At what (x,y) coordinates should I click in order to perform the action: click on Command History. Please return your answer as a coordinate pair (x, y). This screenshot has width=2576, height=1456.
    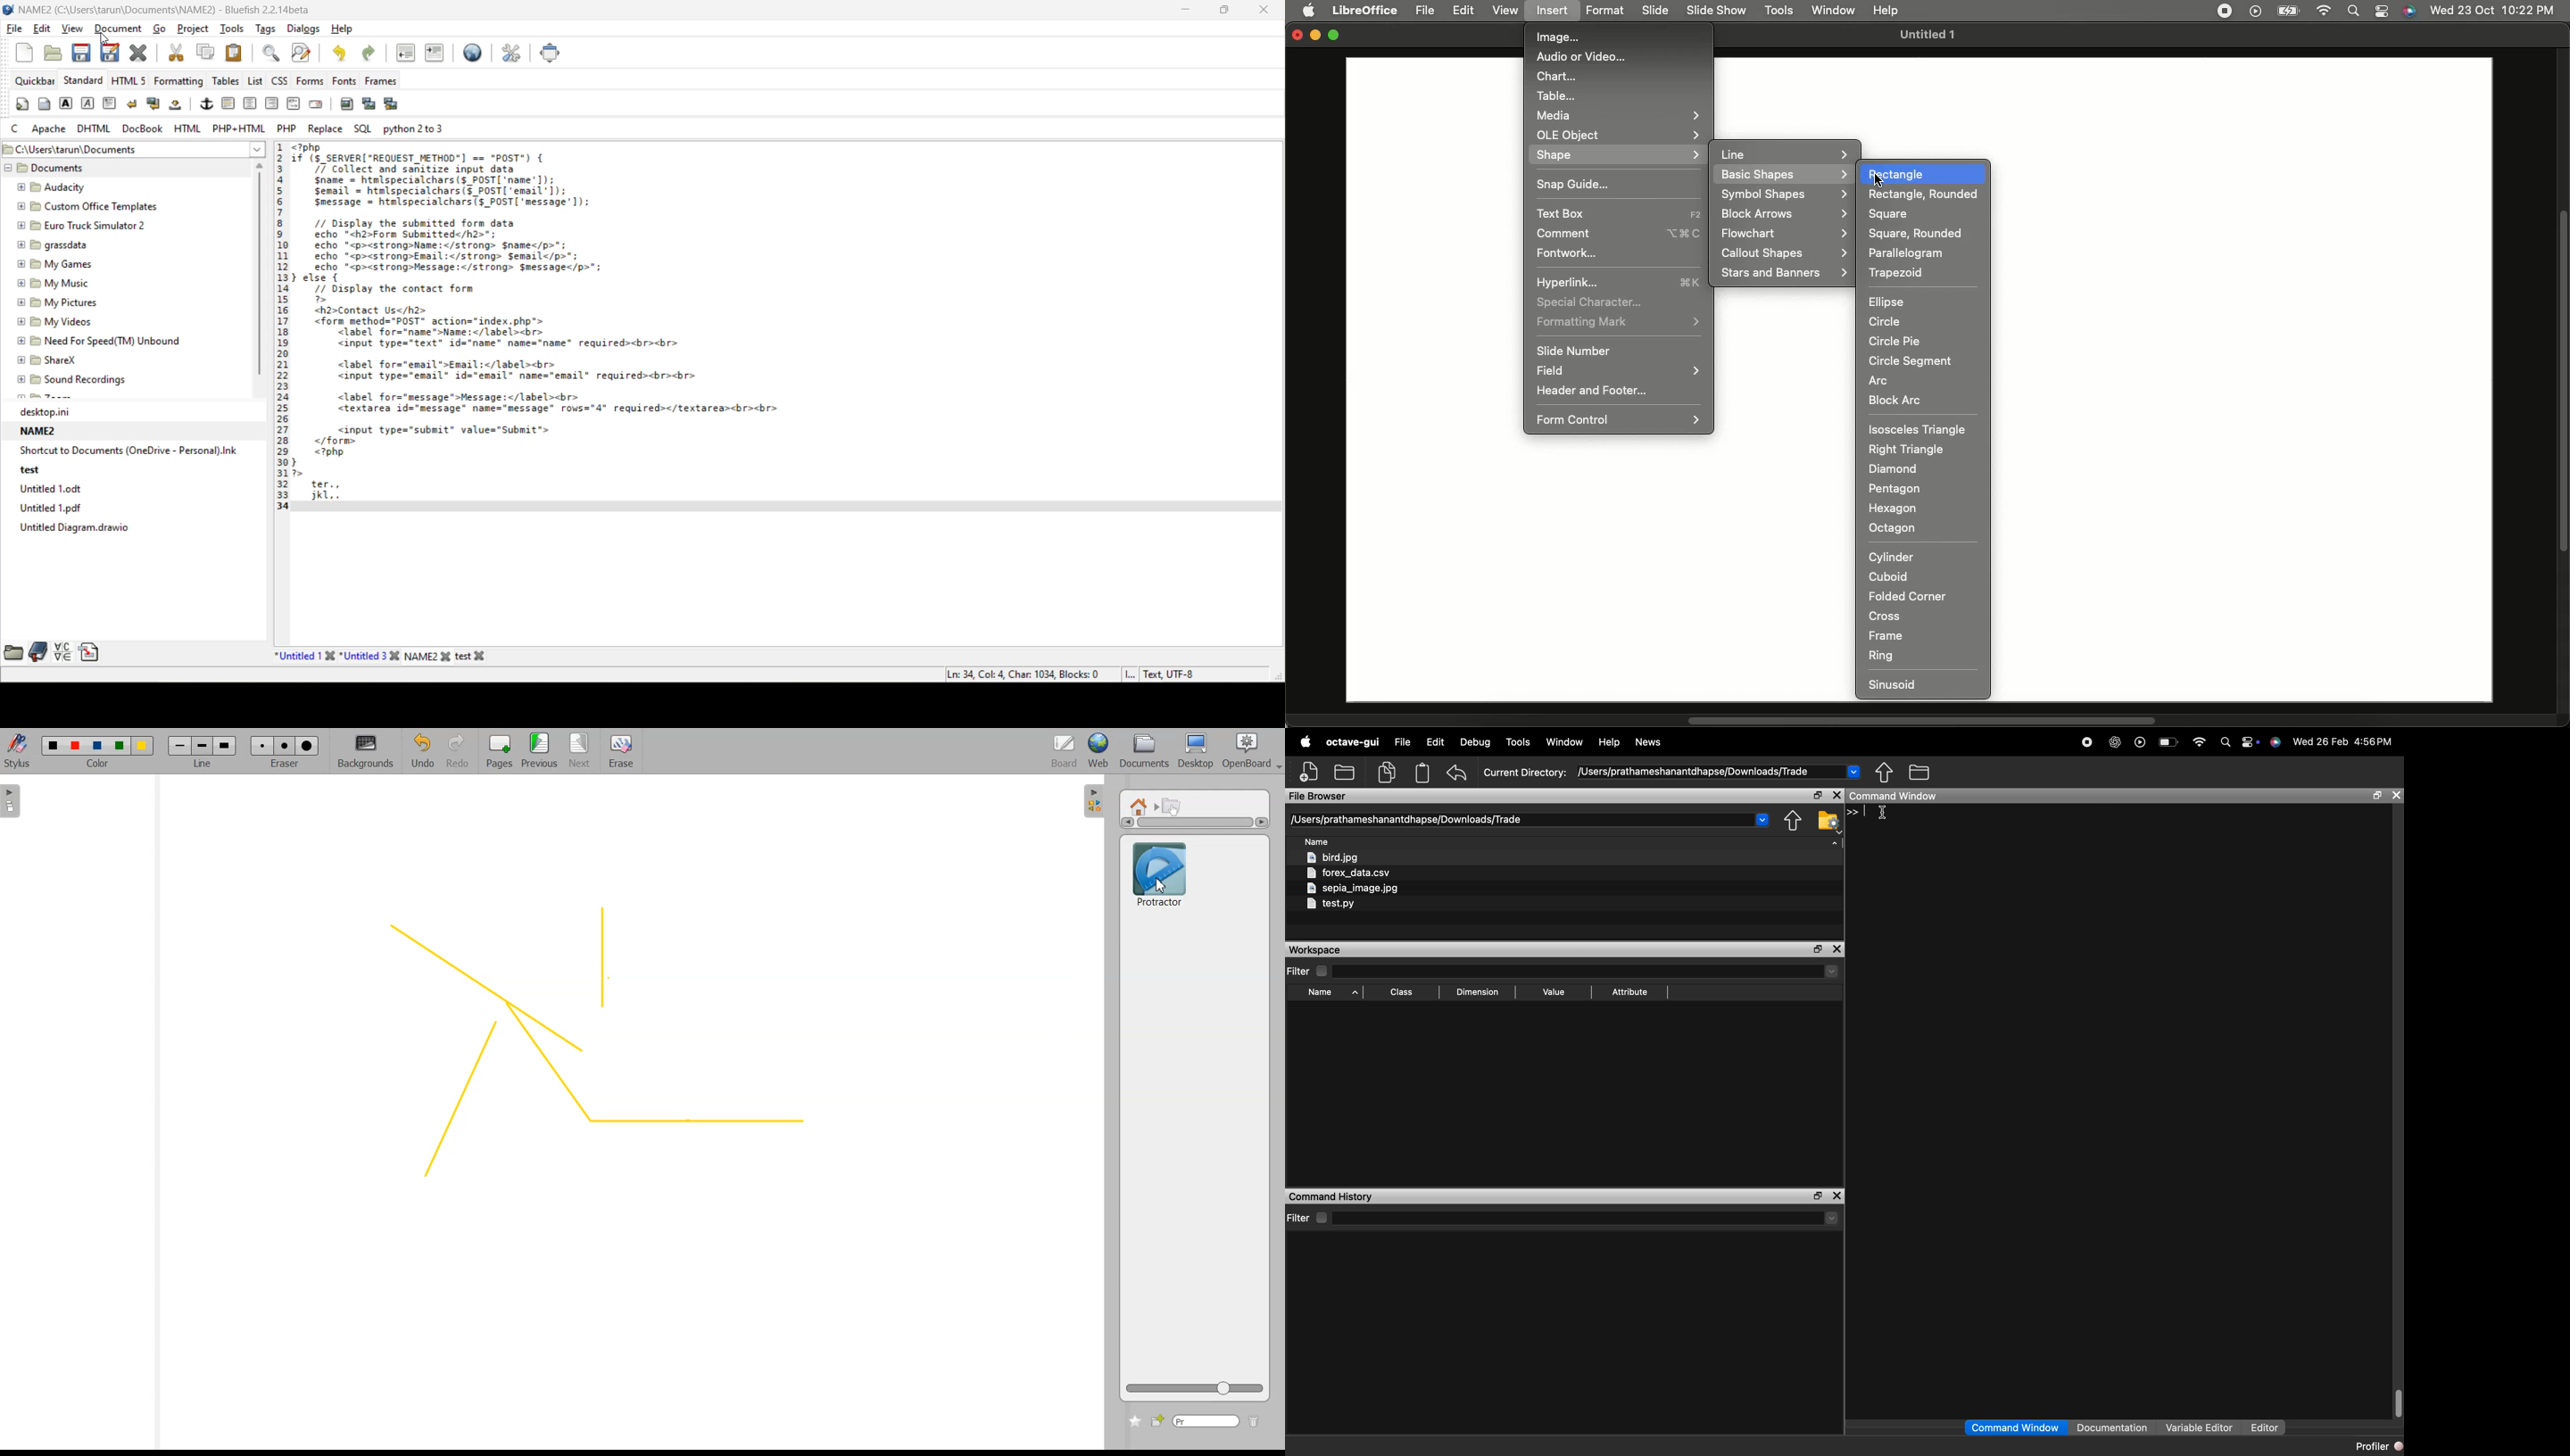
    Looking at the image, I should click on (1333, 1196).